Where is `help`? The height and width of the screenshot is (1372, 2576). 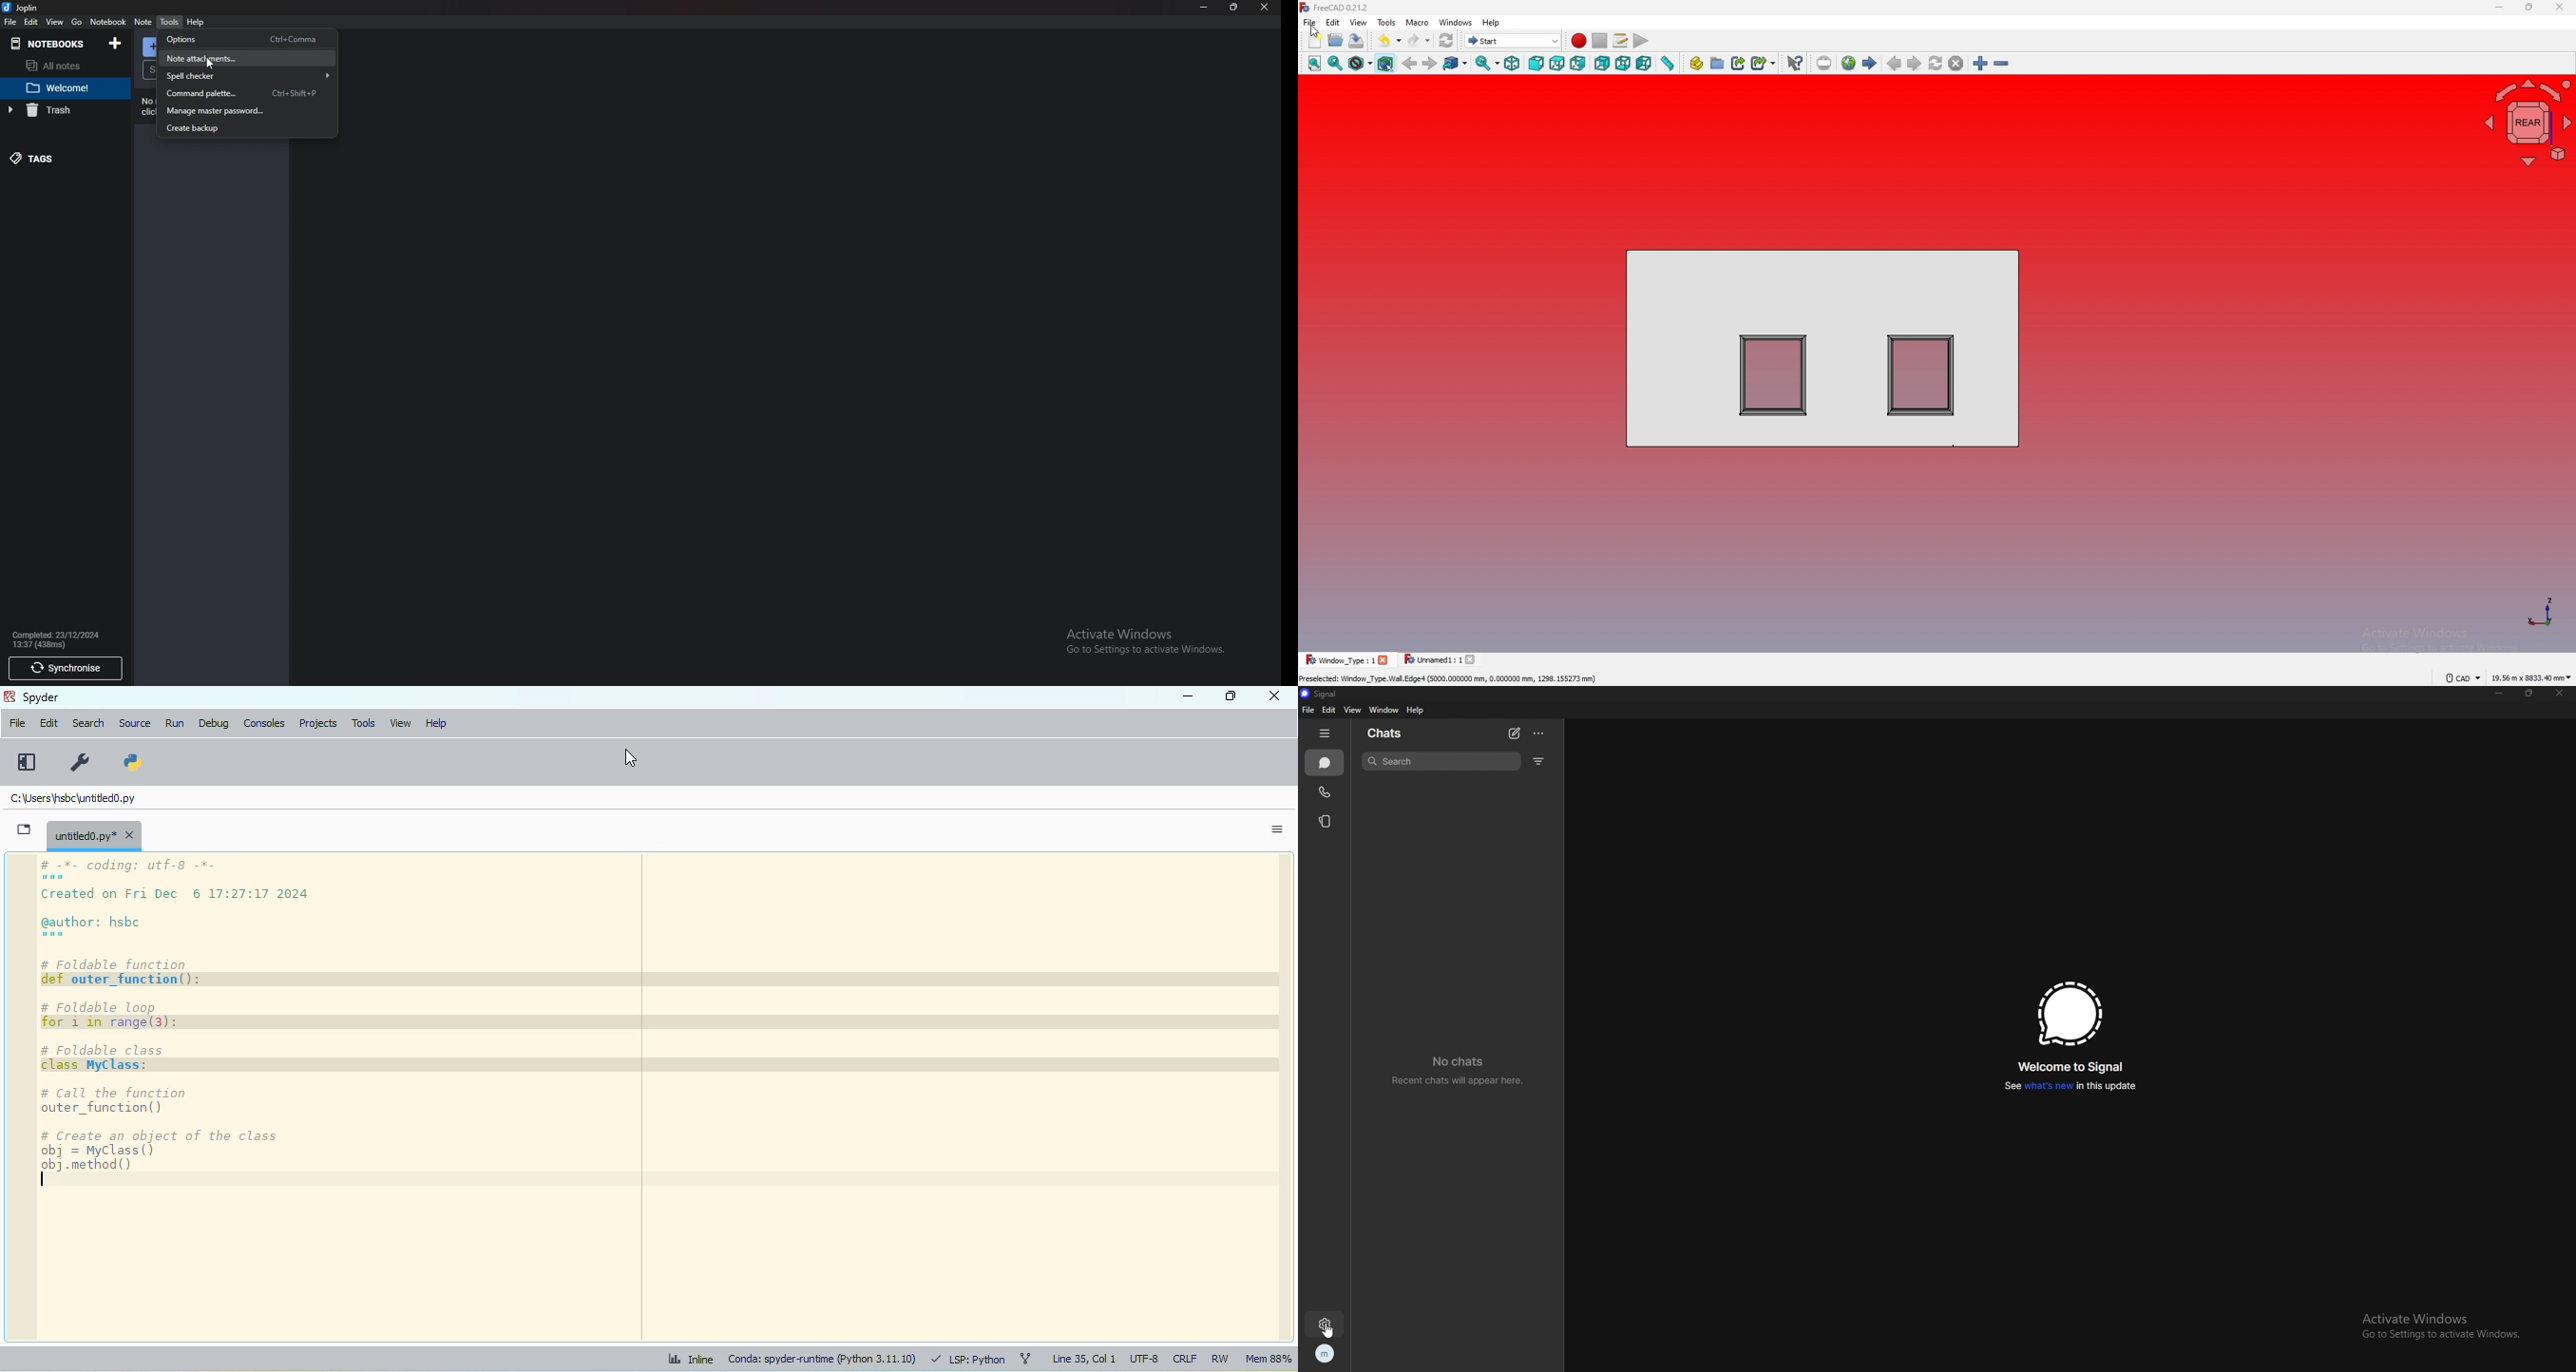
help is located at coordinates (435, 724).